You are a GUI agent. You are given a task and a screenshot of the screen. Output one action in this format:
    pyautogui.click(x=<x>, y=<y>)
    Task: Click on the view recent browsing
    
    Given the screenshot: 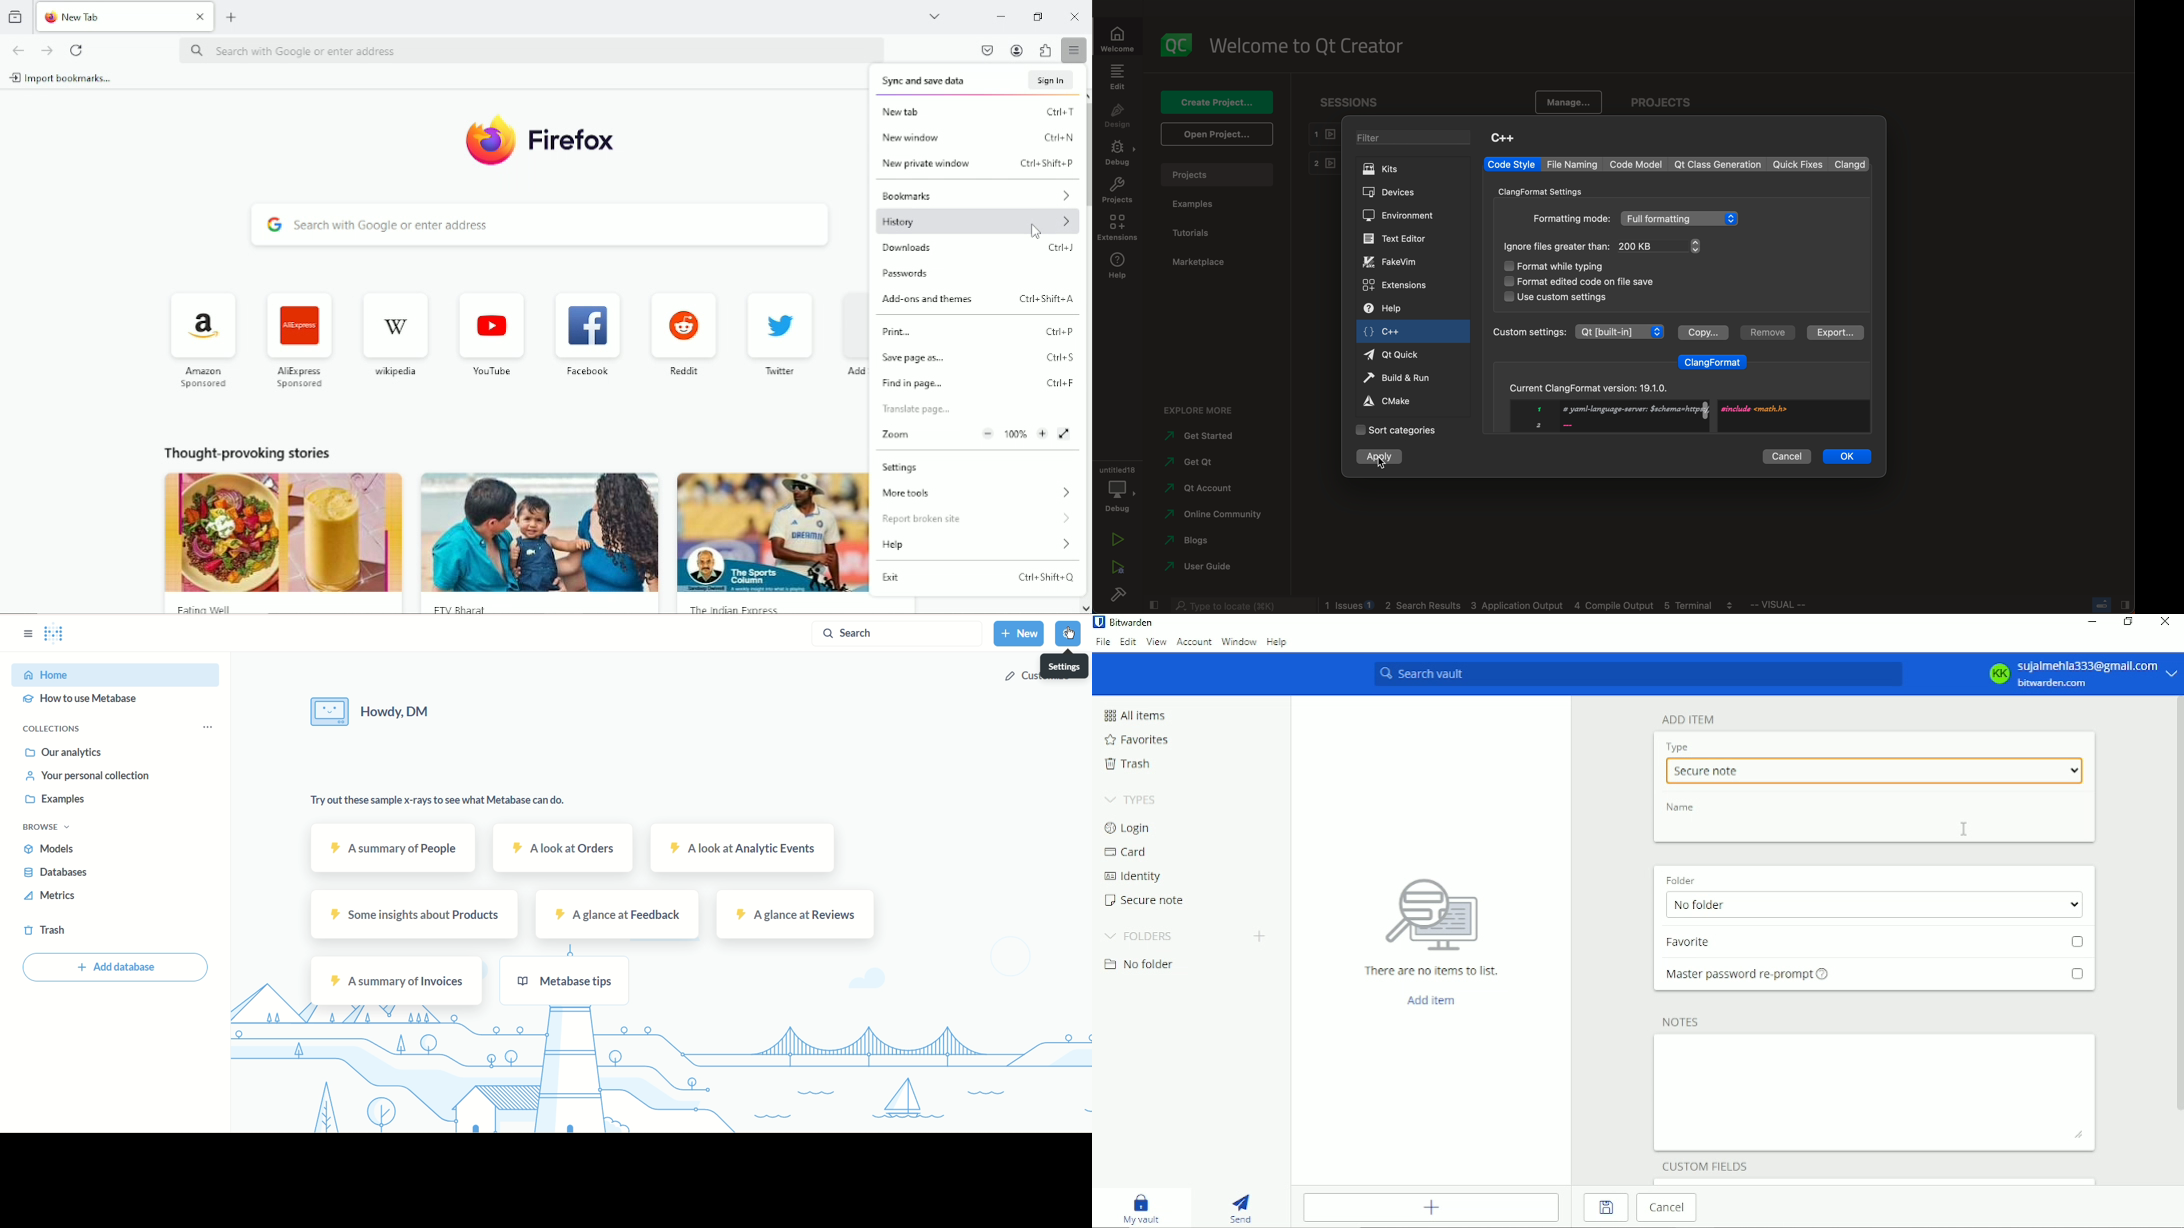 What is the action you would take?
    pyautogui.click(x=16, y=16)
    